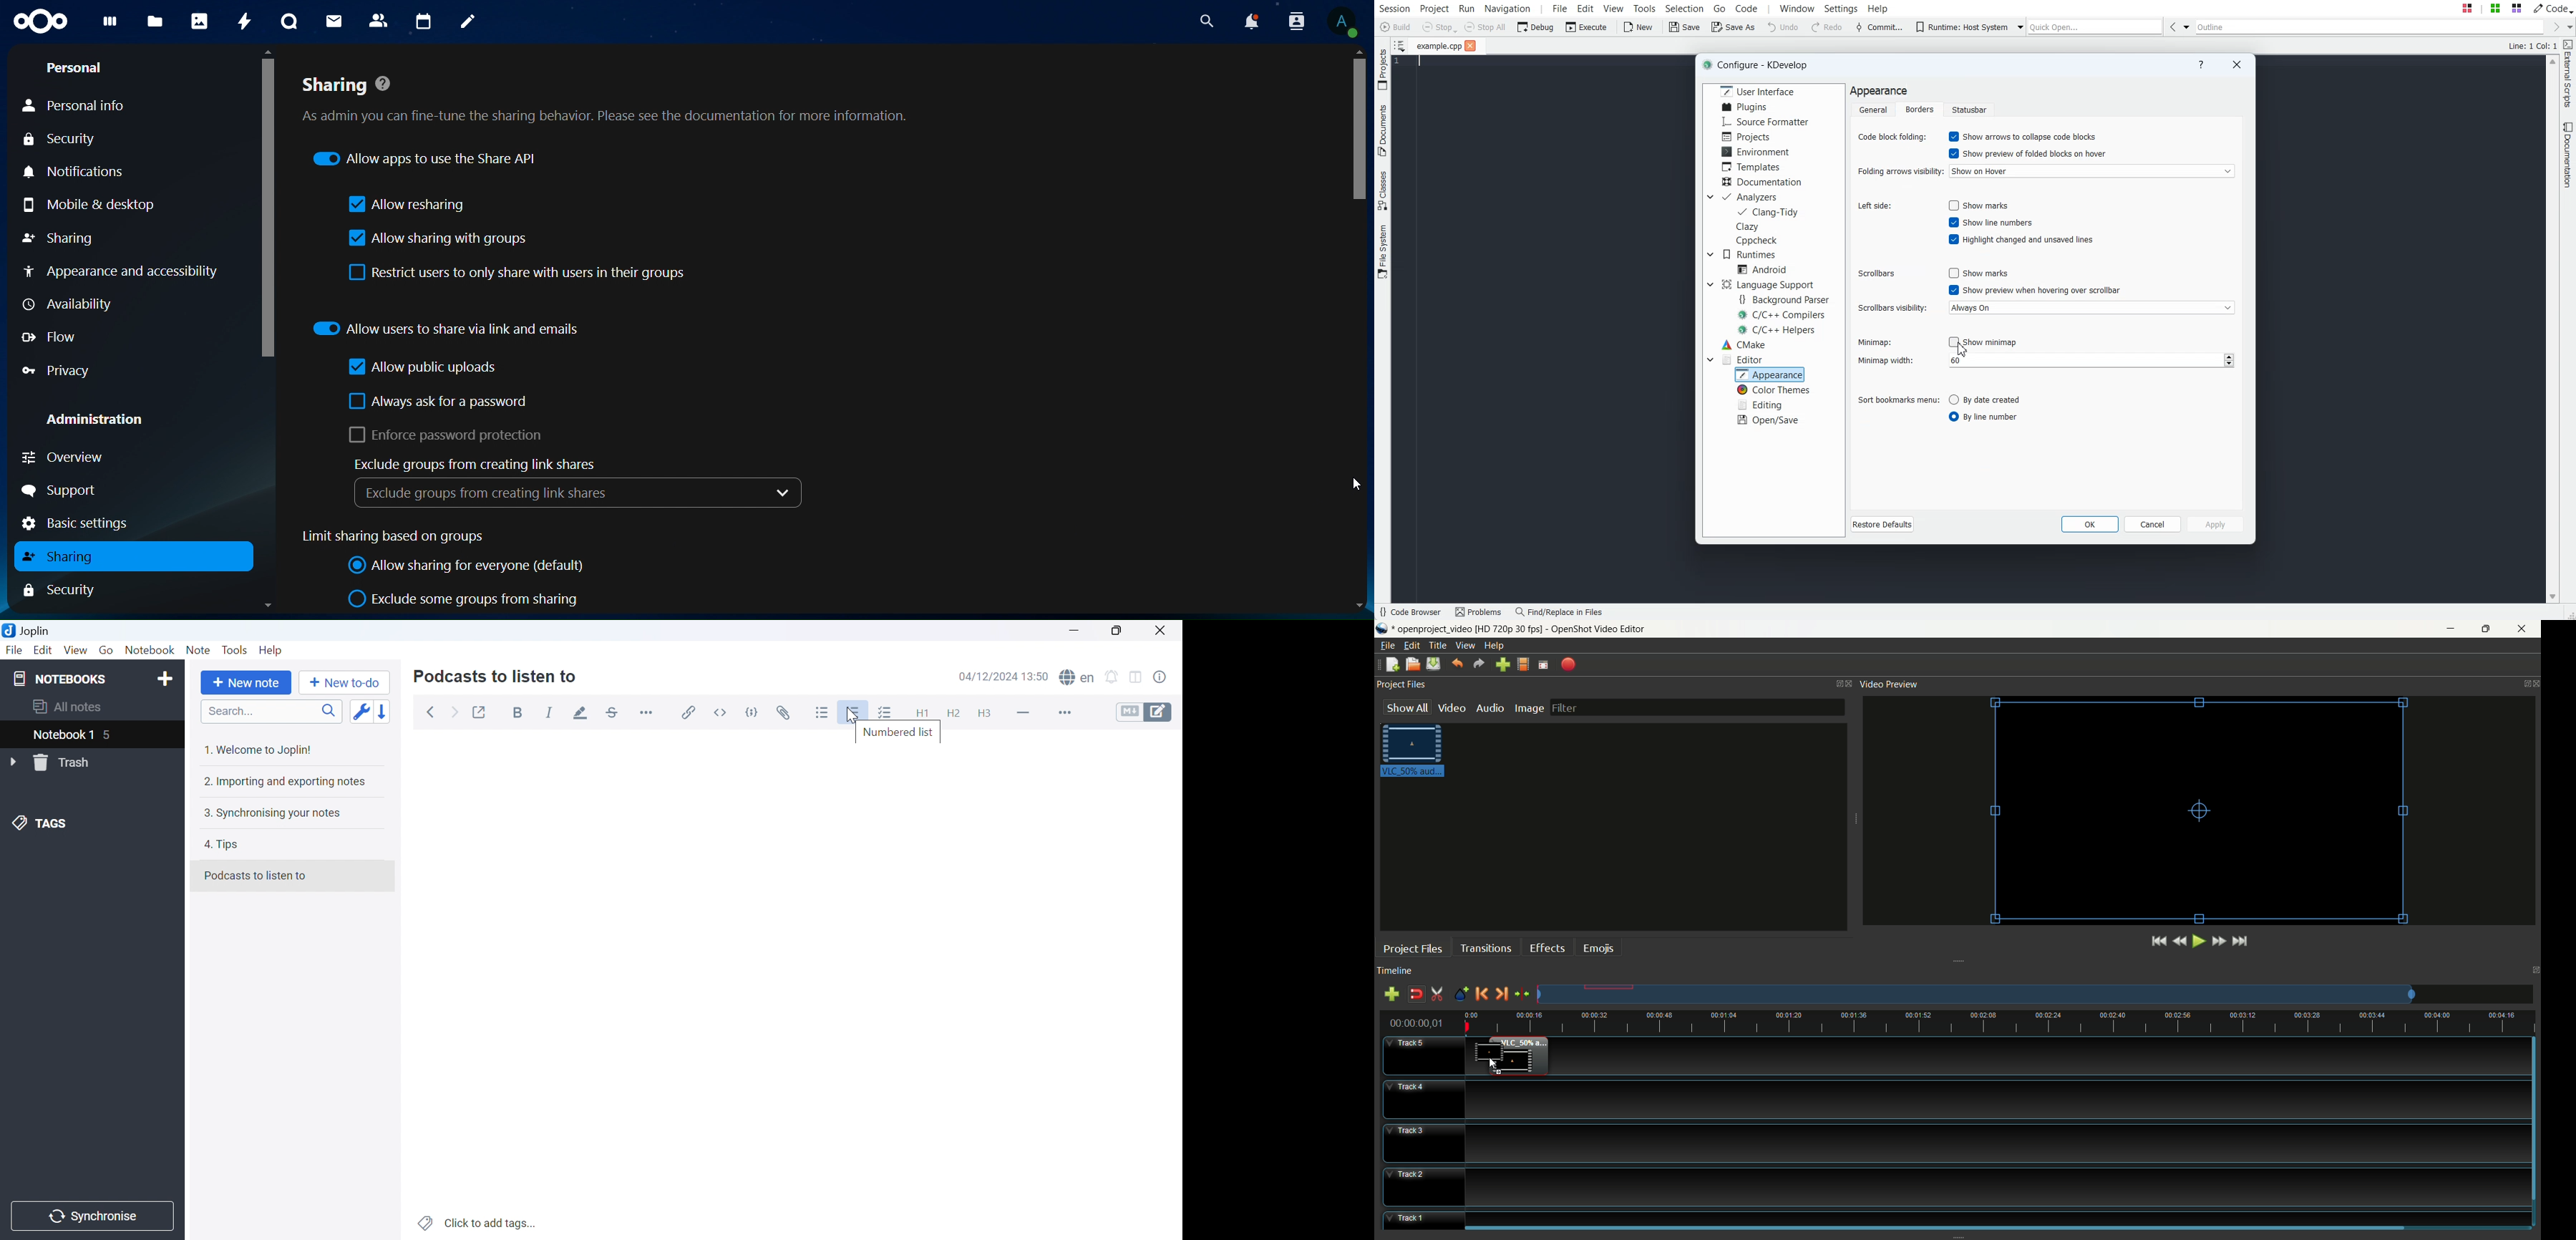 This screenshot has width=2576, height=1260. Describe the element at coordinates (1253, 21) in the screenshot. I see `notifications` at that location.